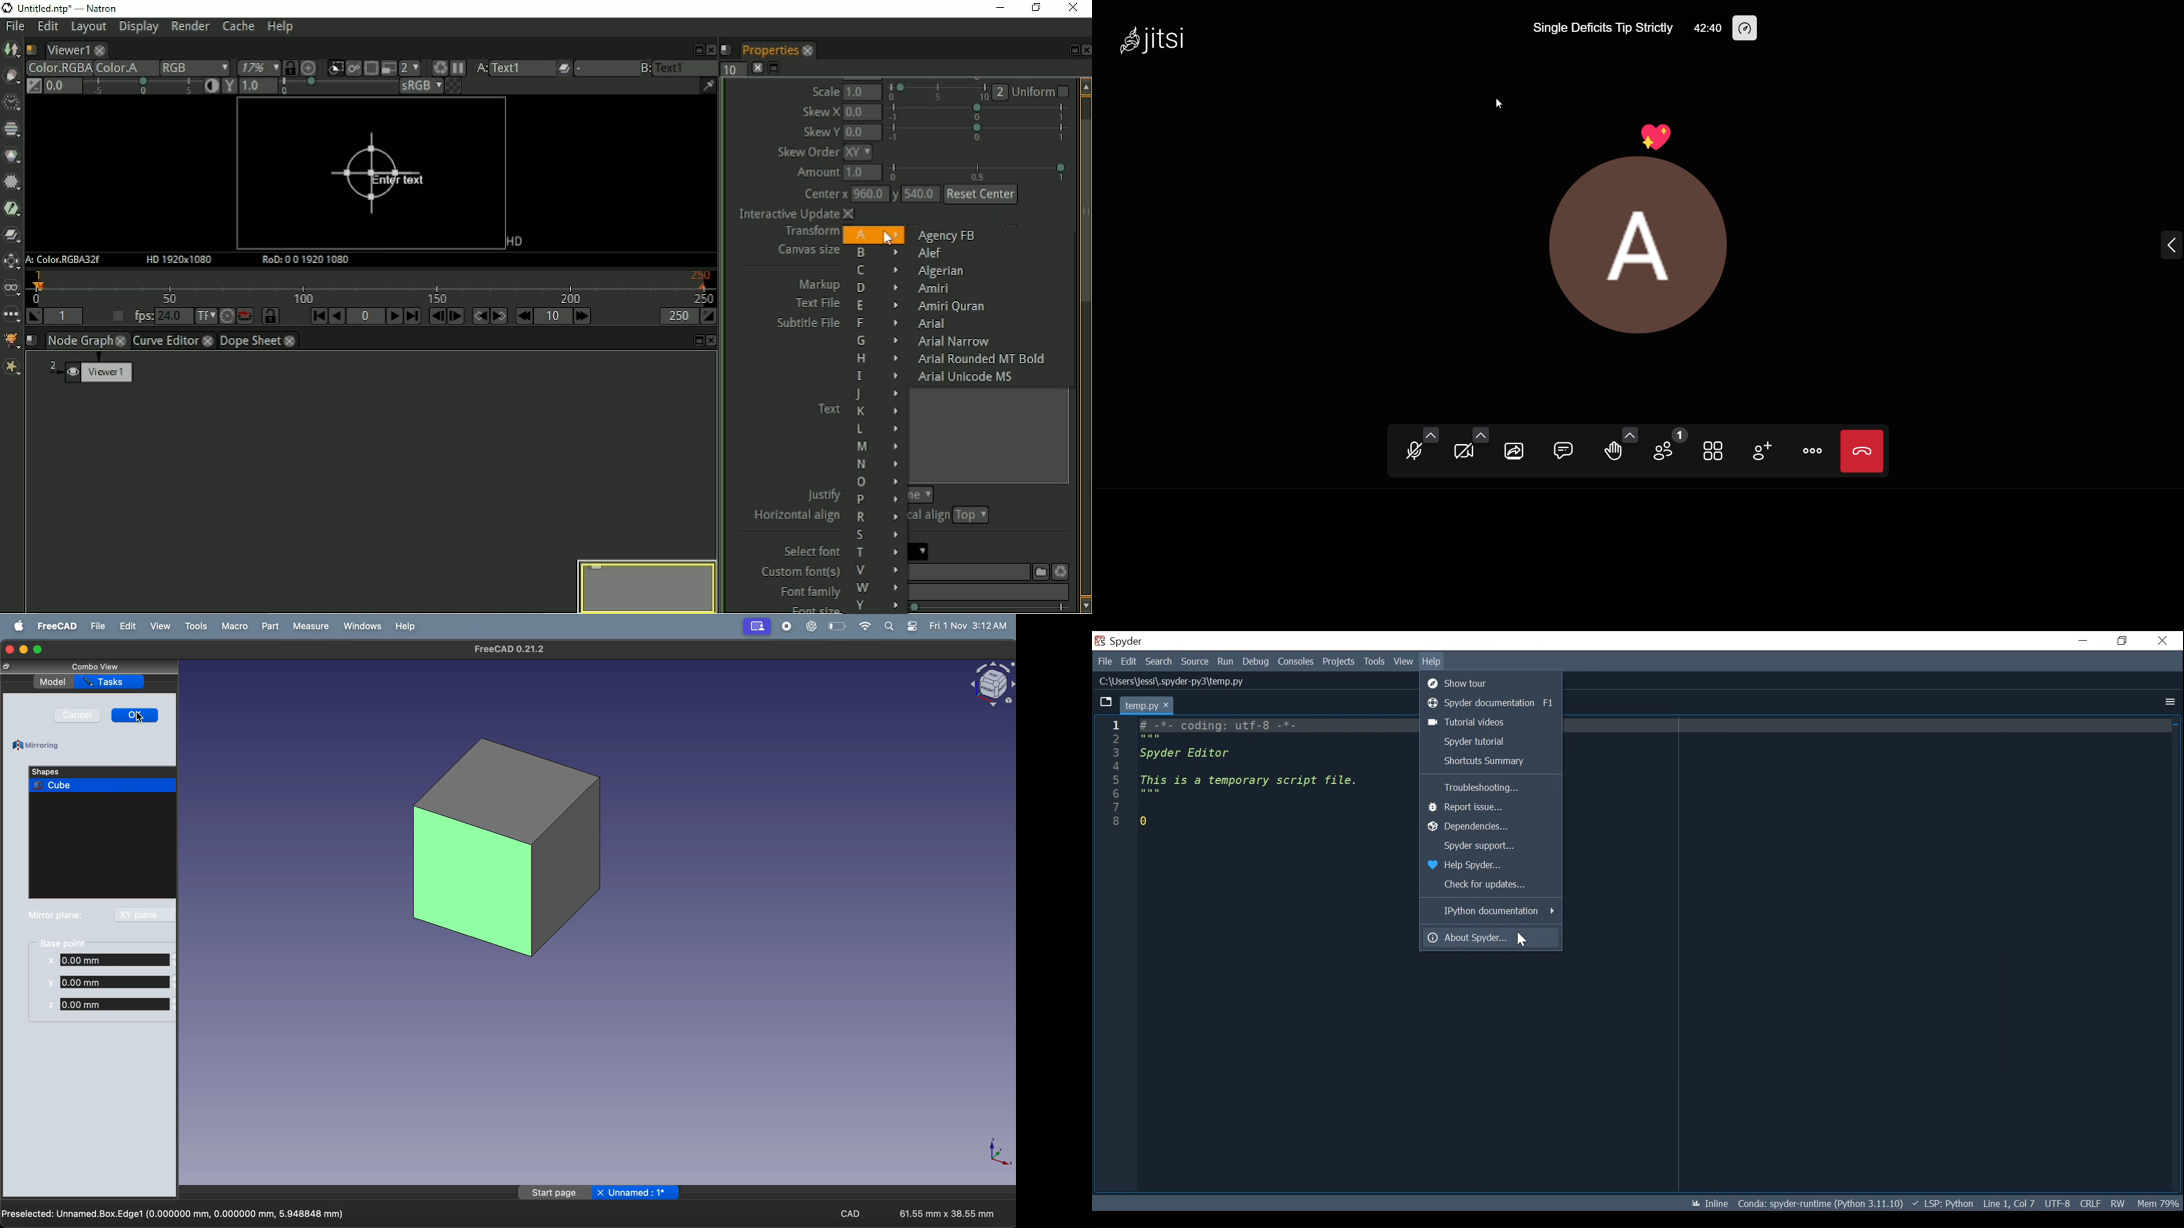  Describe the element at coordinates (371, 66) in the screenshot. I see `Enable the region of interest that limit the portion of the viewer that is kept updated.` at that location.